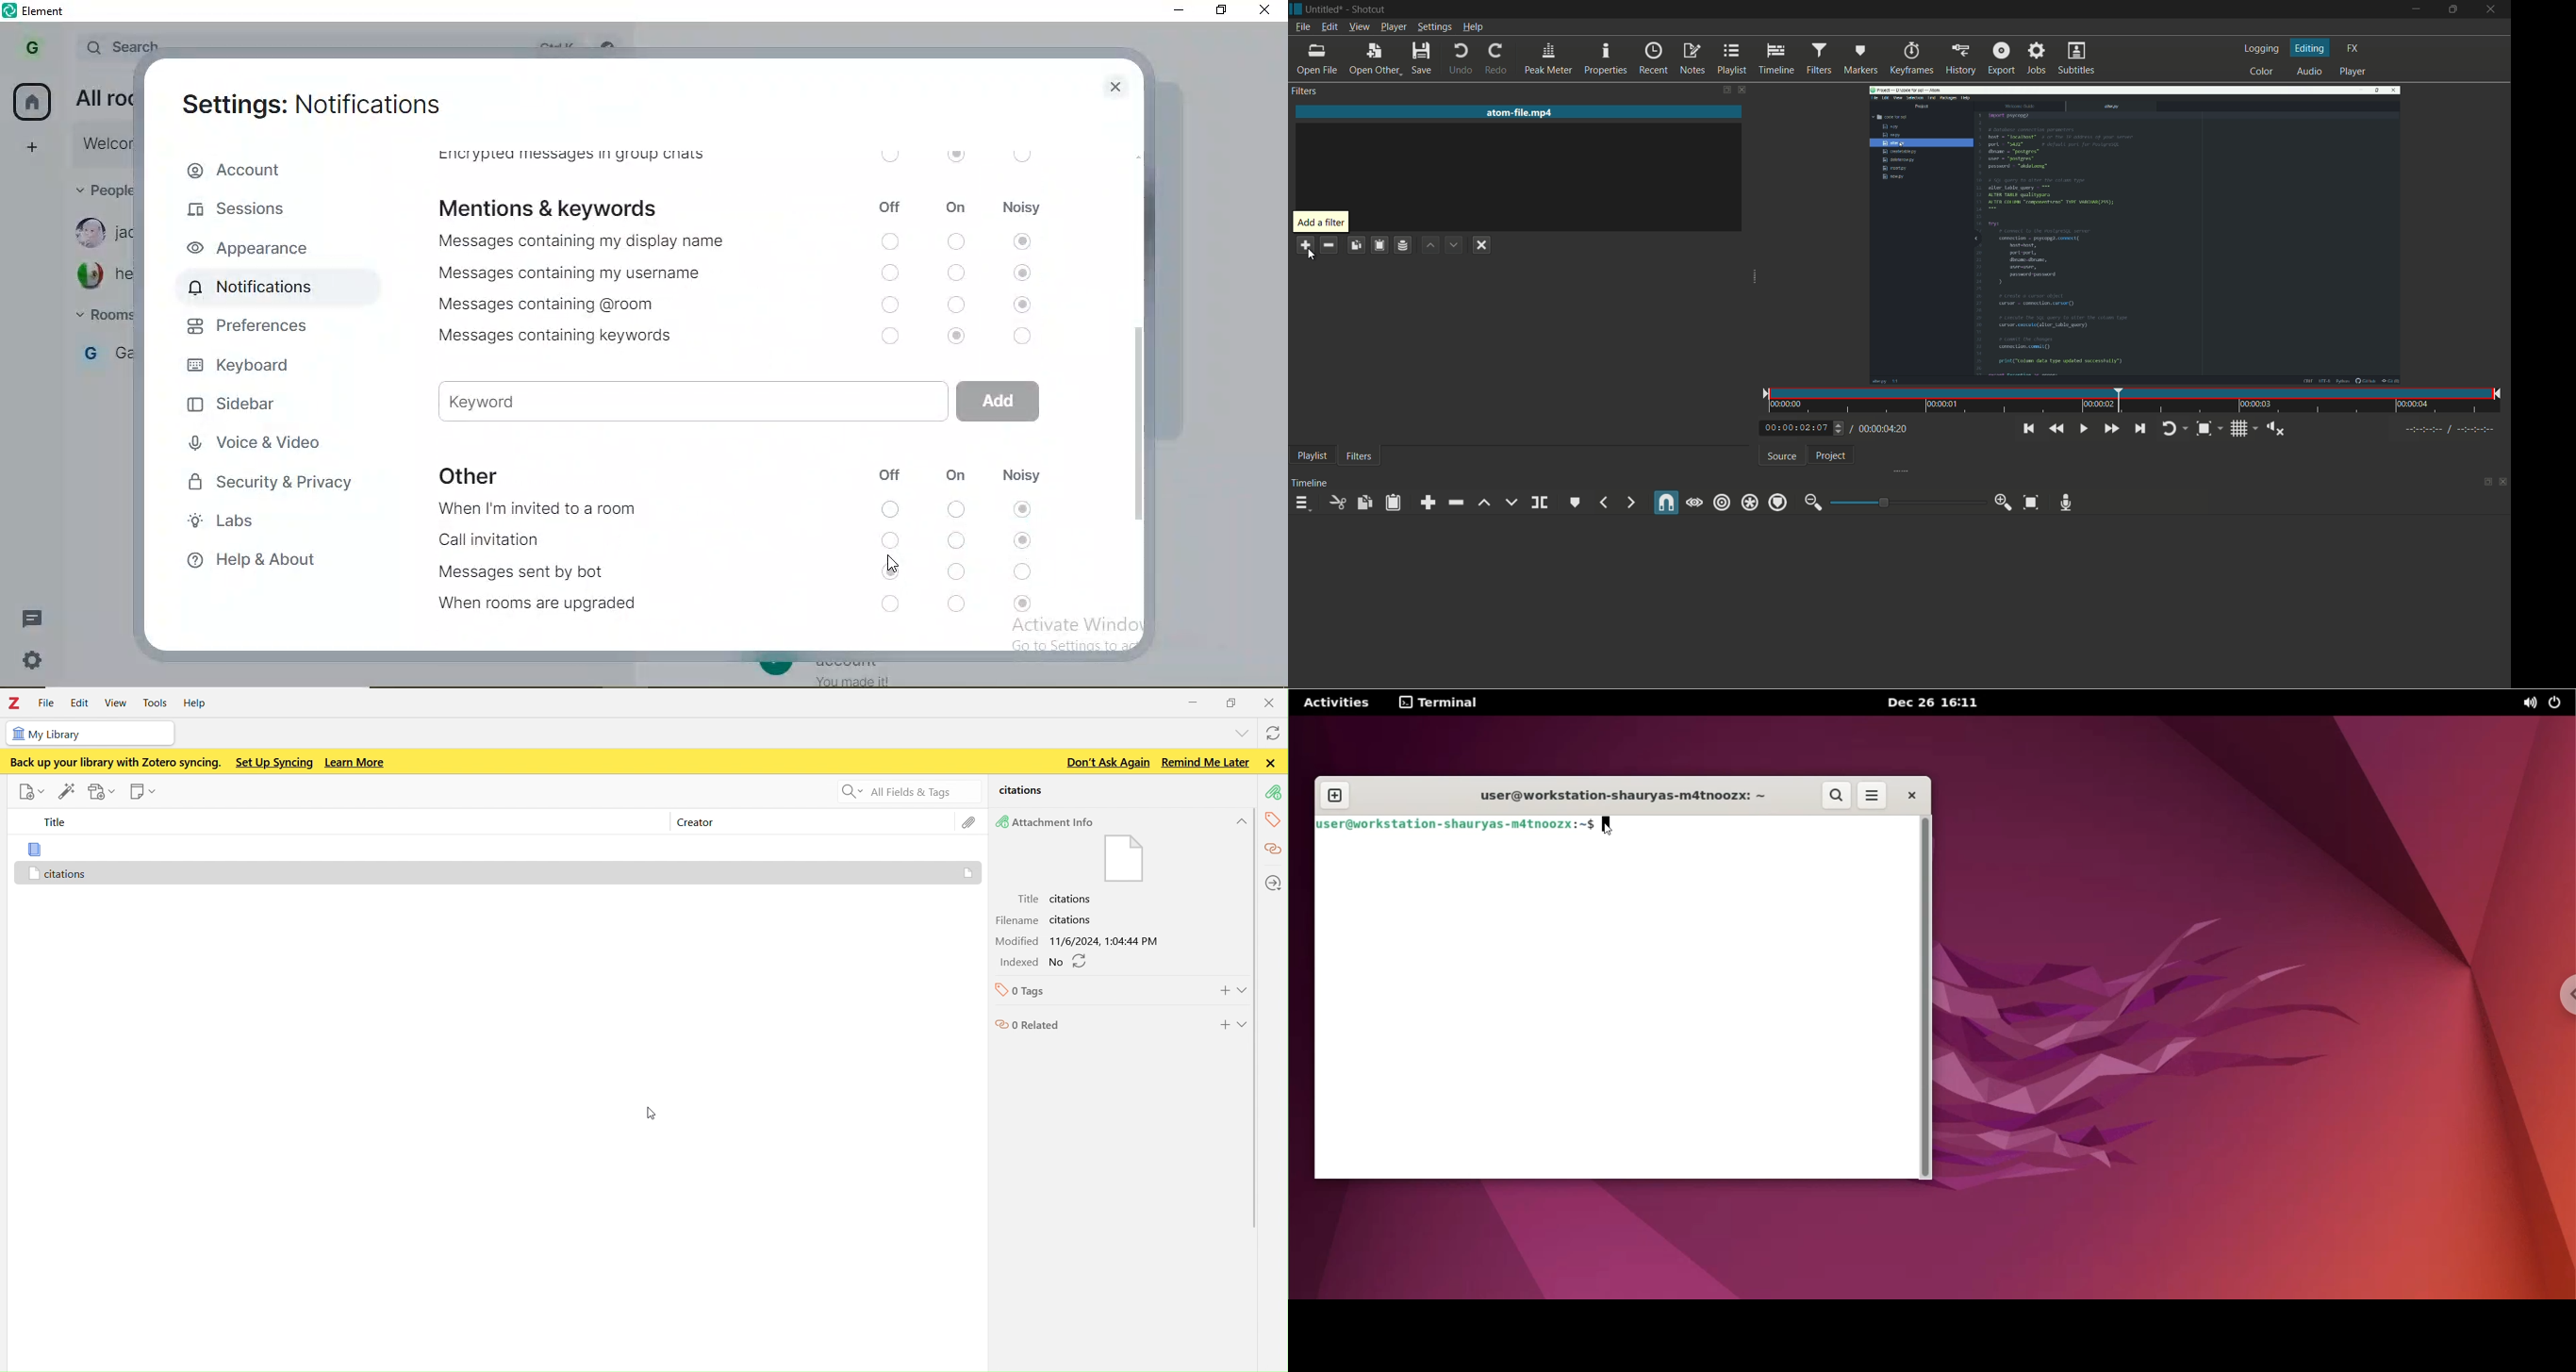 Image resolution: width=2576 pixels, height=1372 pixels. What do you see at coordinates (956, 207) in the screenshot?
I see `on` at bounding box center [956, 207].